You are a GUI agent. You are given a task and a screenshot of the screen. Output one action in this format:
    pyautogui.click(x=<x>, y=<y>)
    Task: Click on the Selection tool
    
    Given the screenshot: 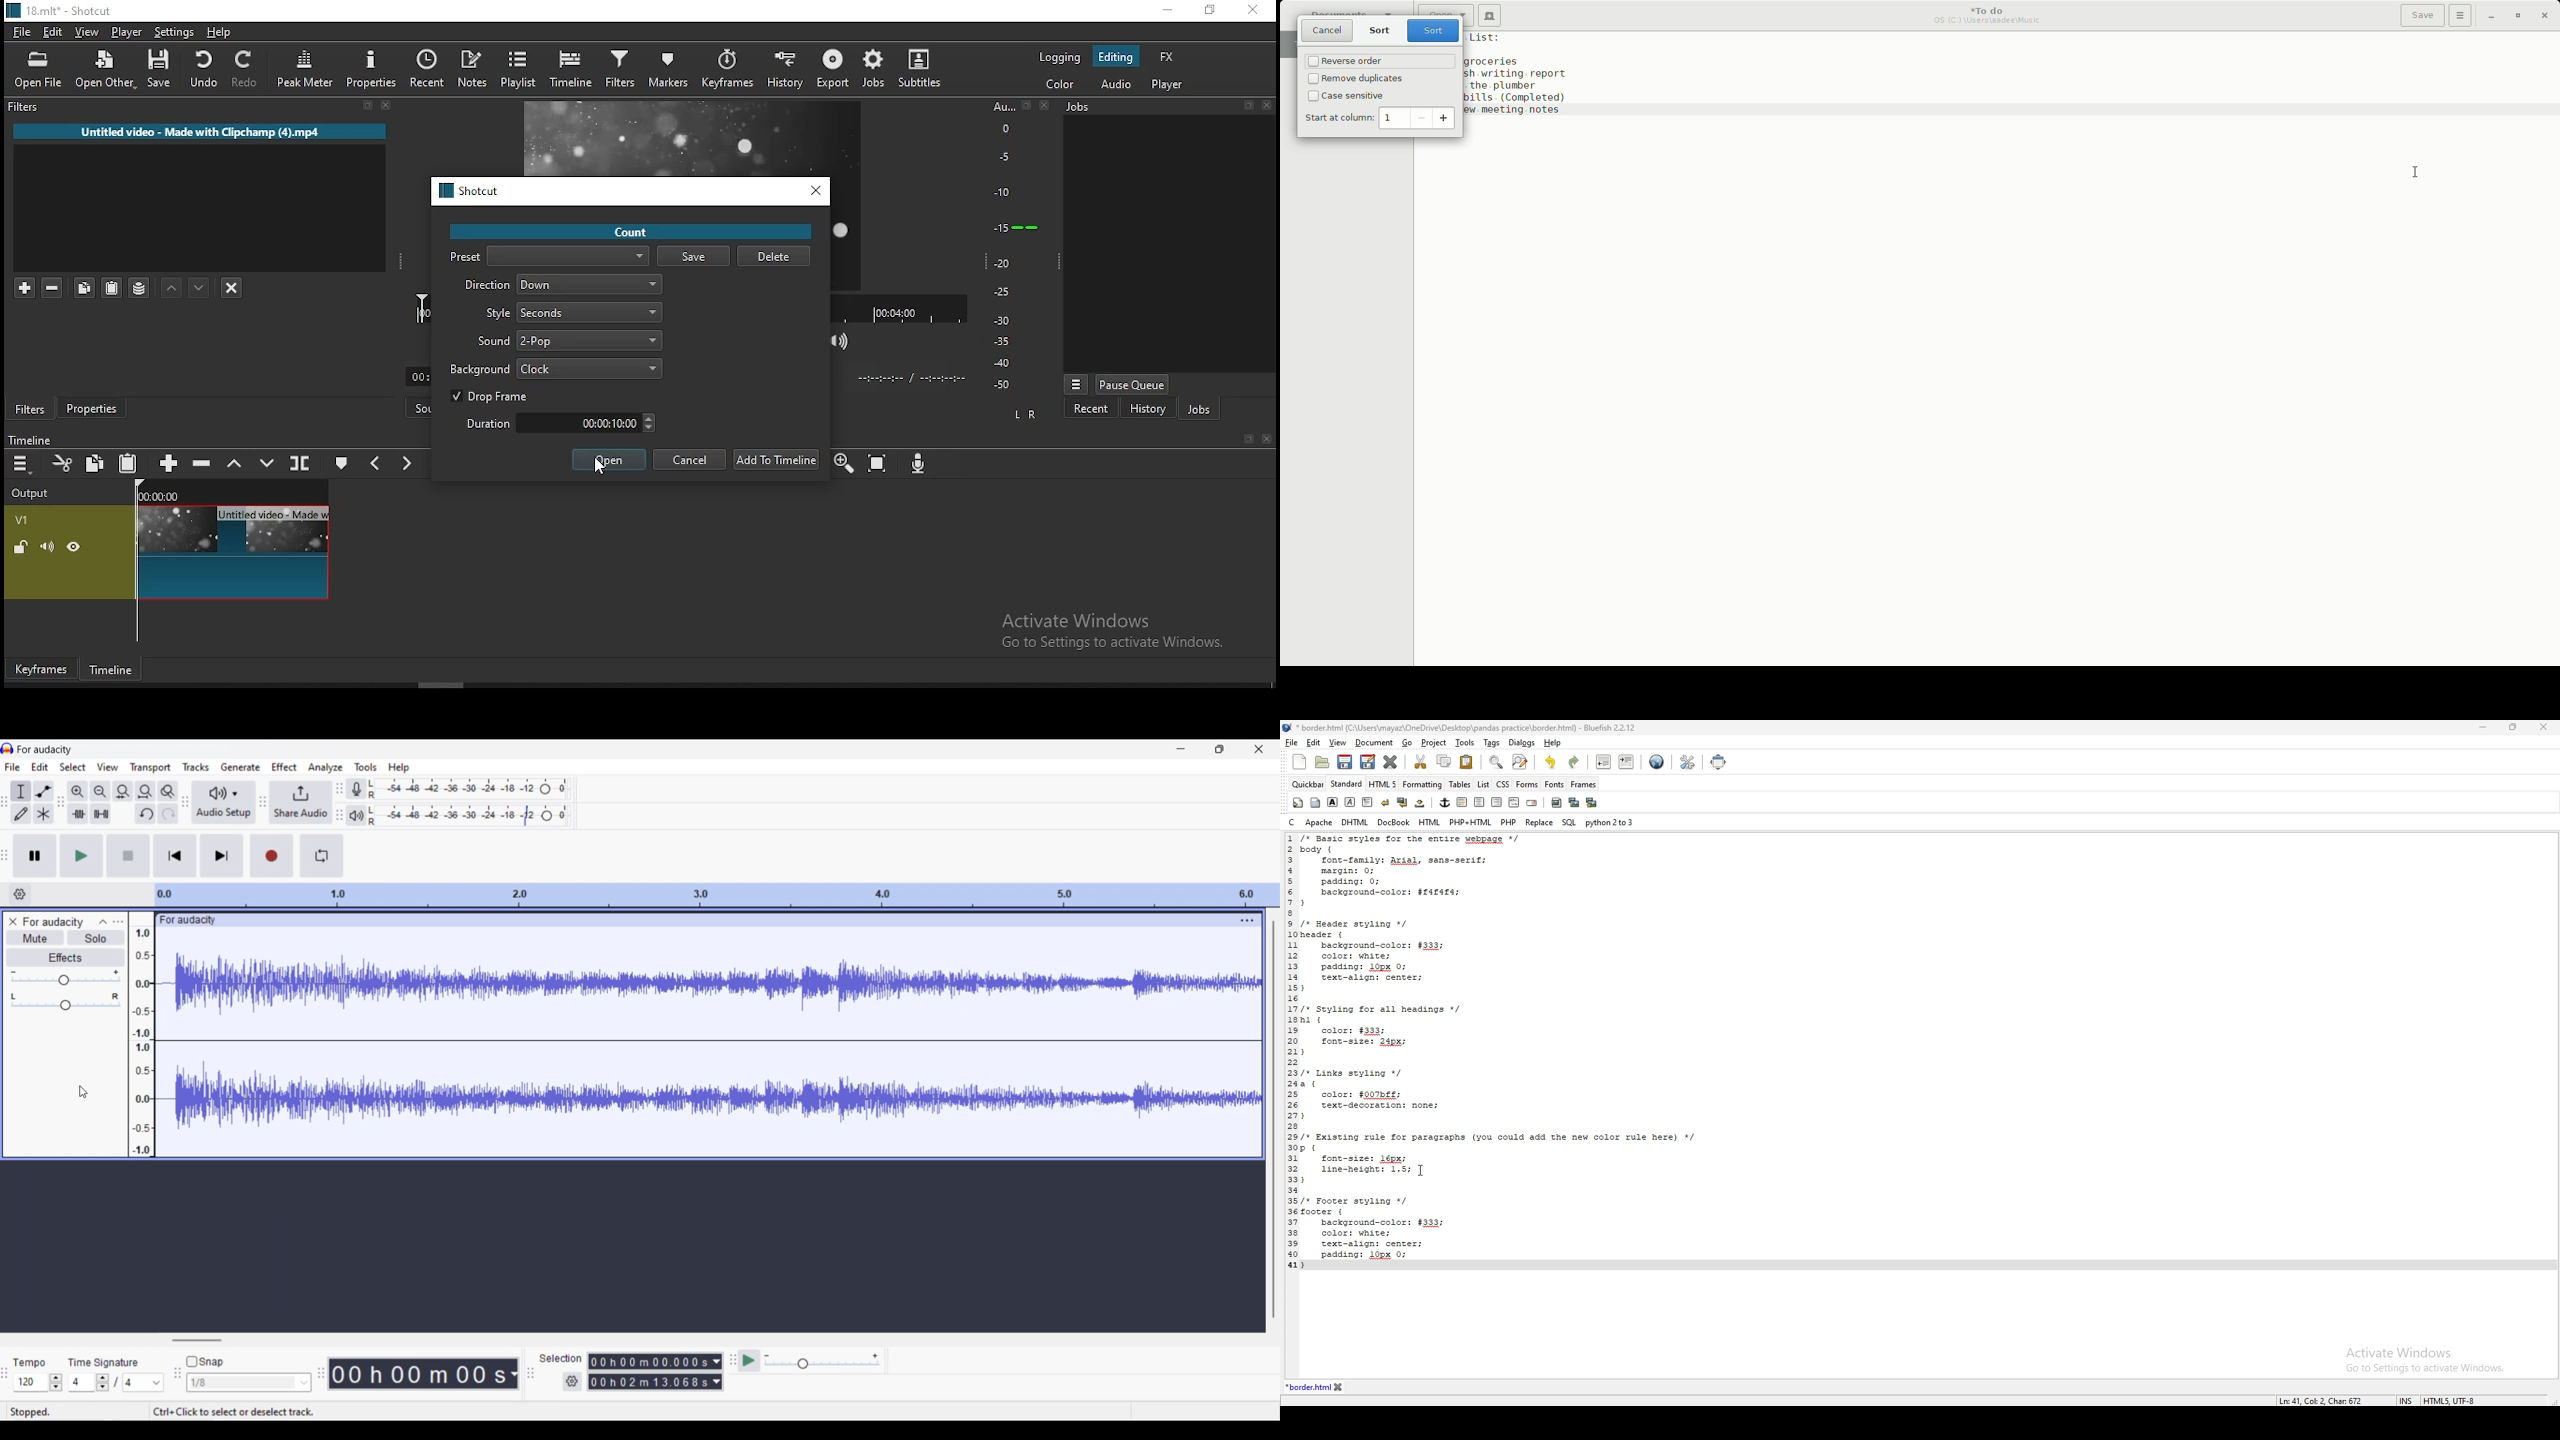 What is the action you would take?
    pyautogui.click(x=21, y=791)
    